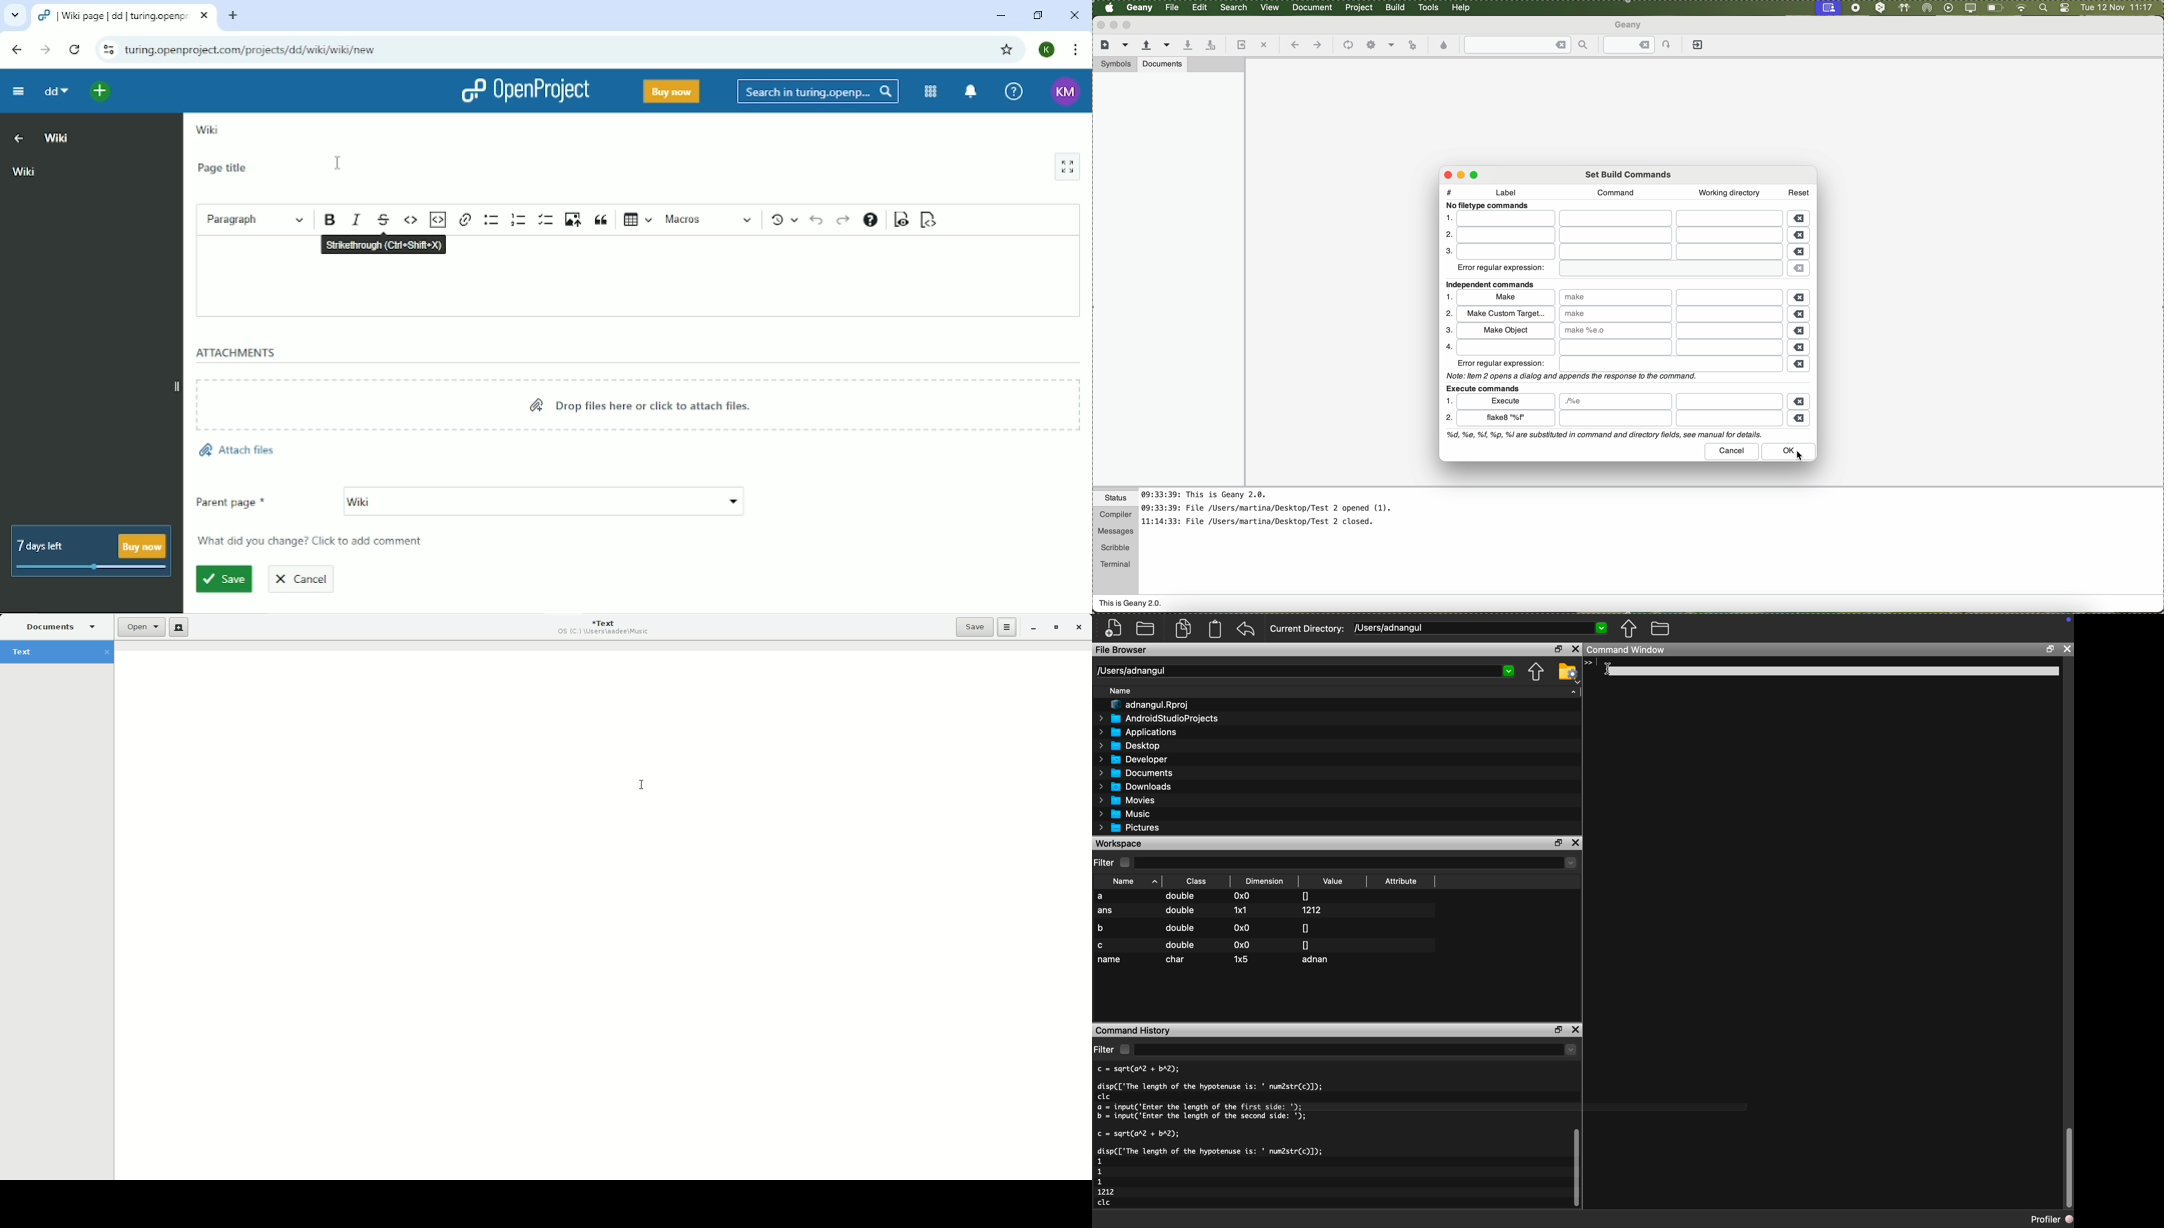 This screenshot has width=2184, height=1232. I want to click on Strikethrough, so click(381, 218).